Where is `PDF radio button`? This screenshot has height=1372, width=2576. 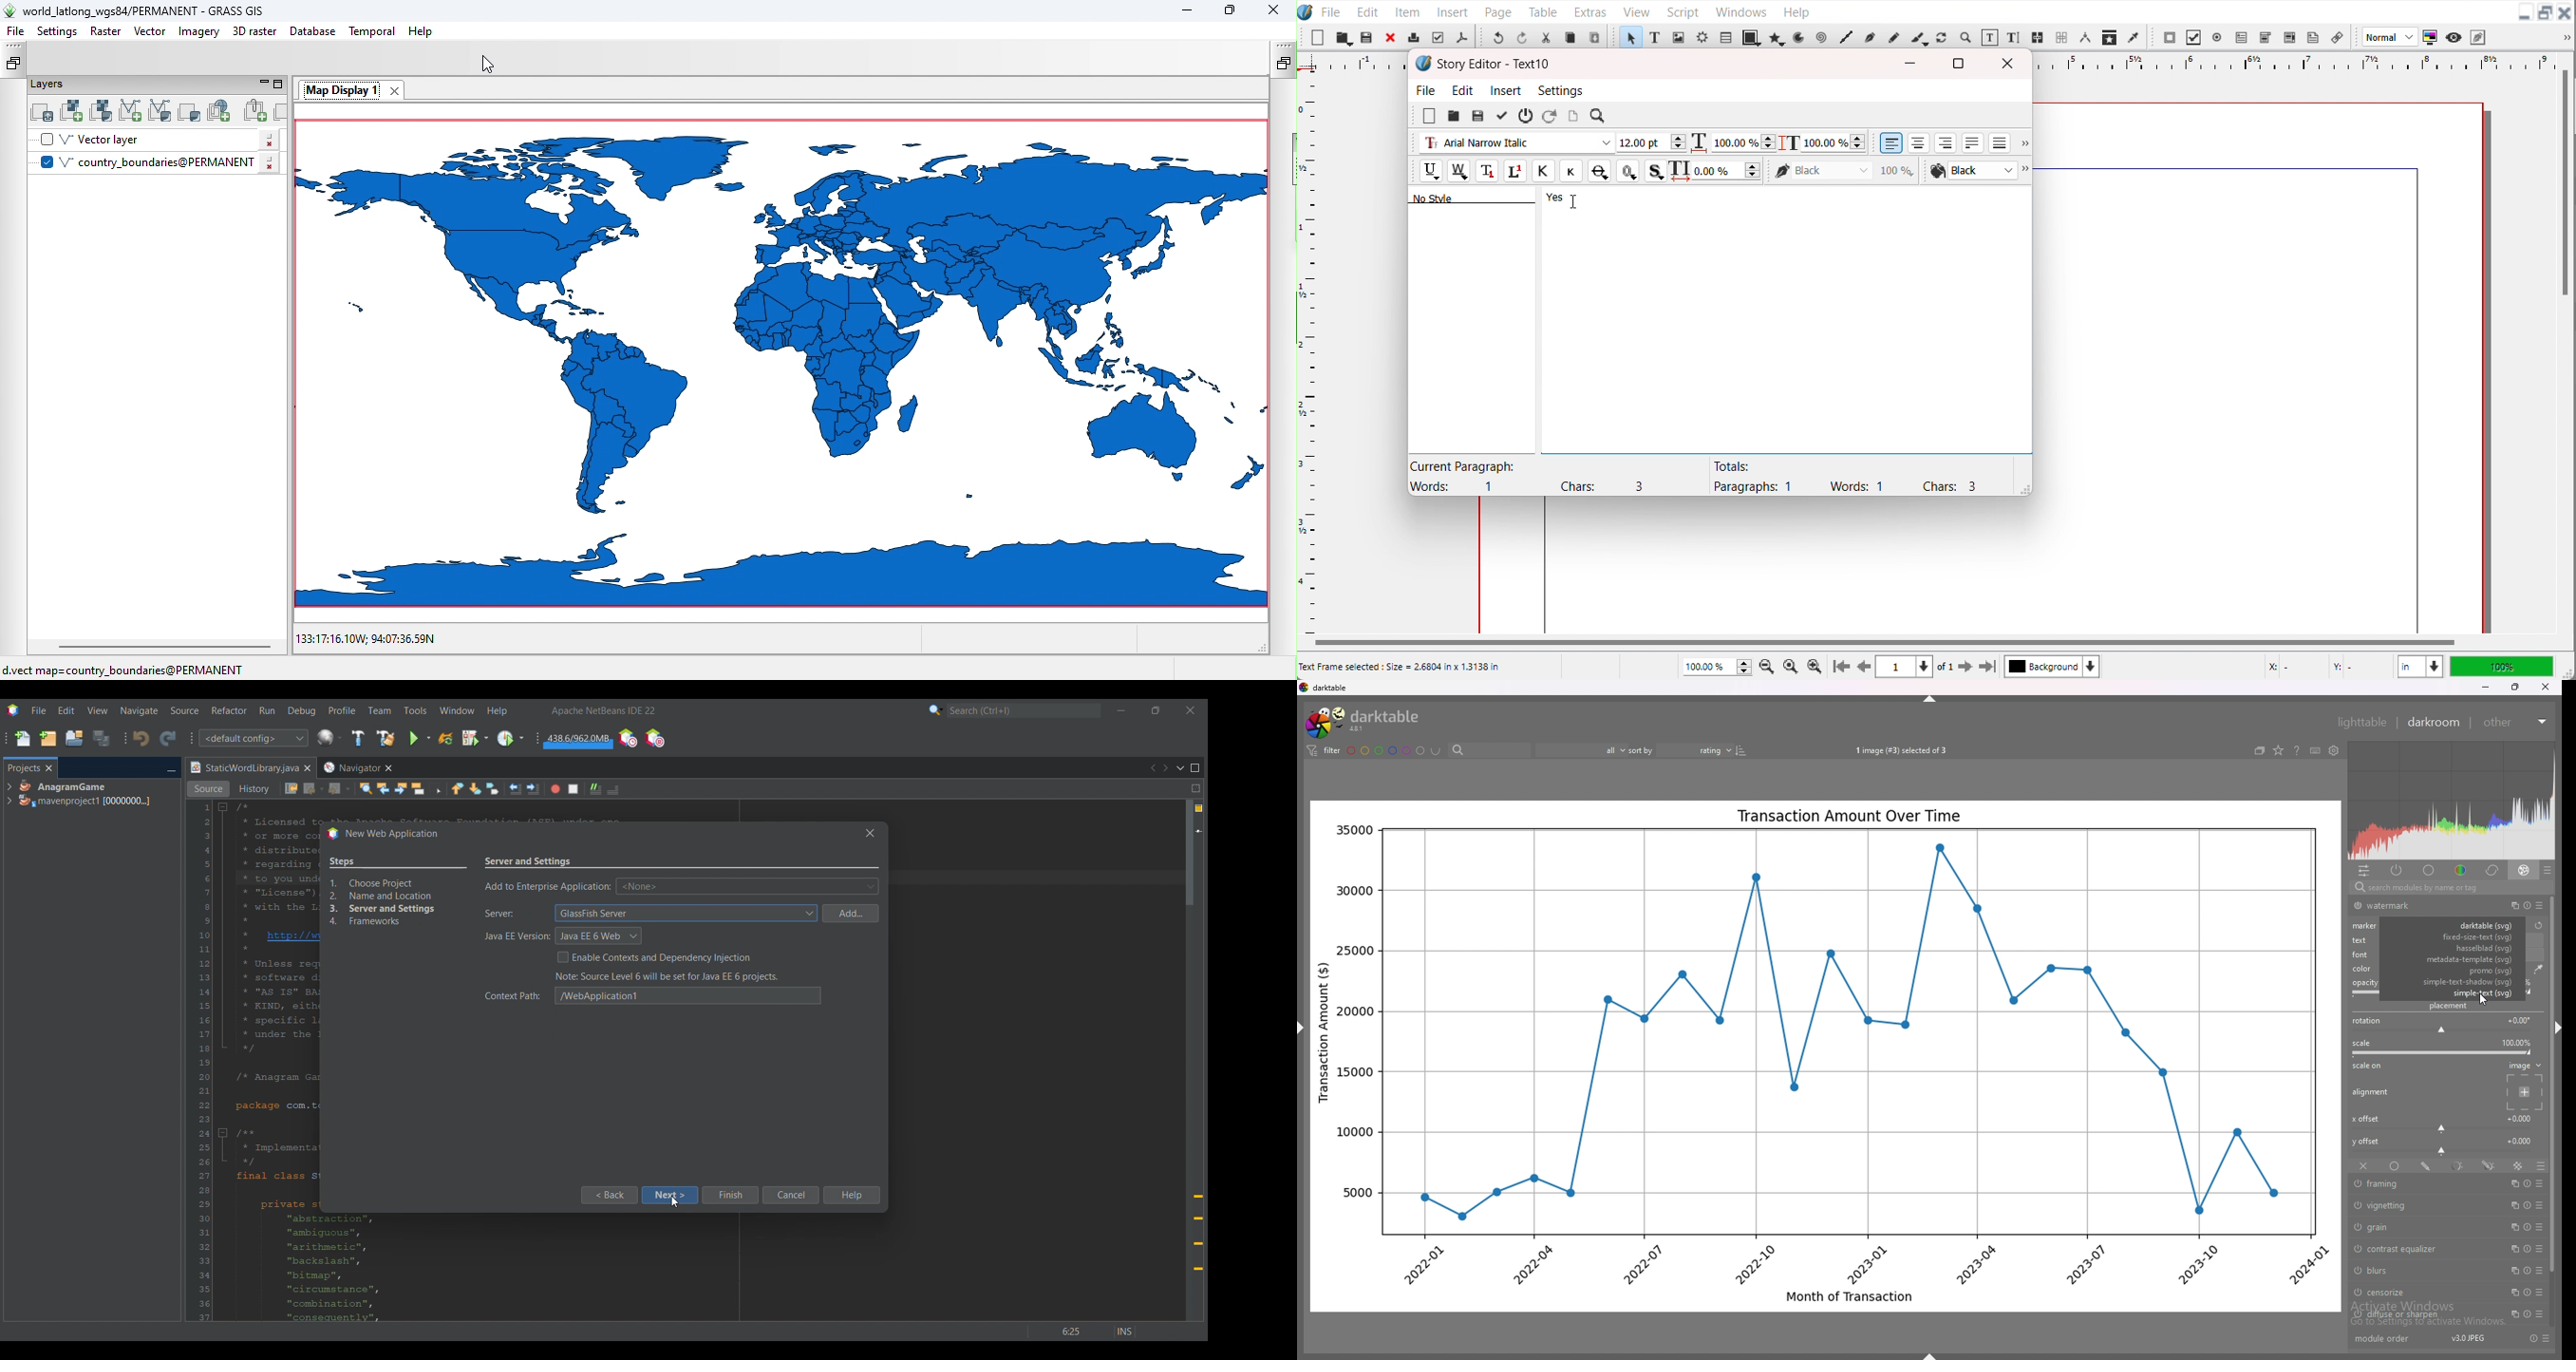 PDF radio button is located at coordinates (2217, 38).